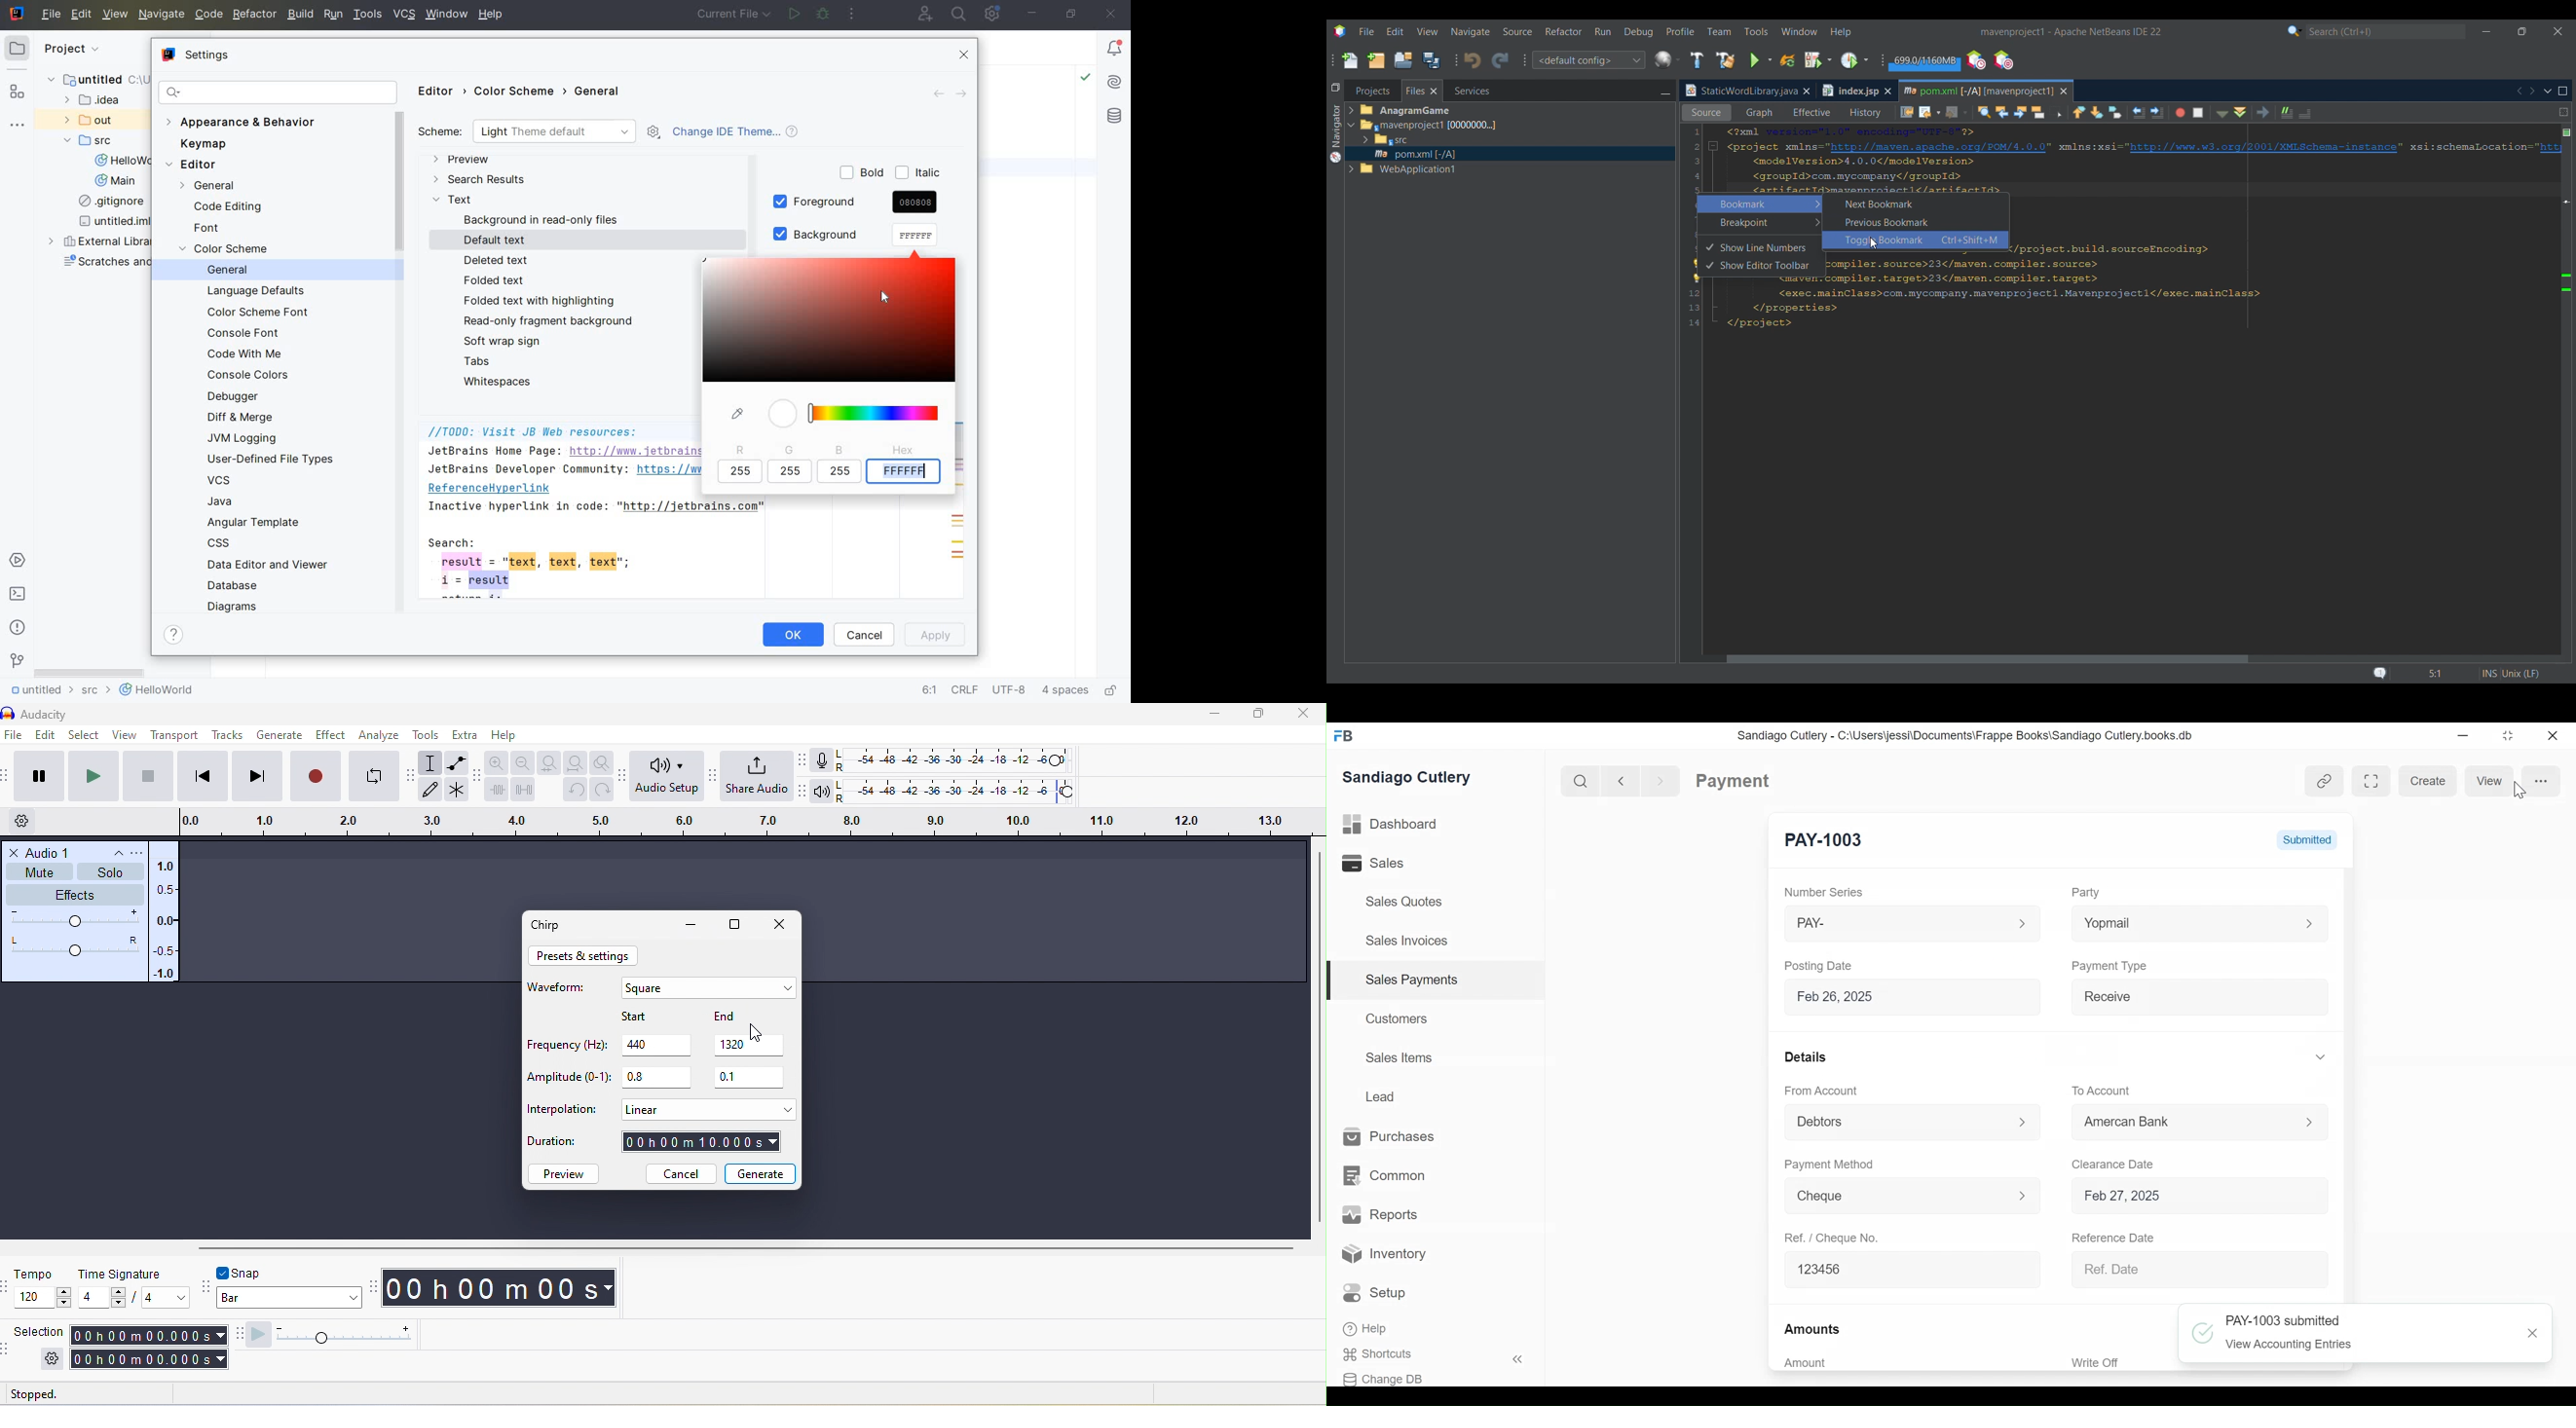  Describe the element at coordinates (16, 736) in the screenshot. I see `file` at that location.